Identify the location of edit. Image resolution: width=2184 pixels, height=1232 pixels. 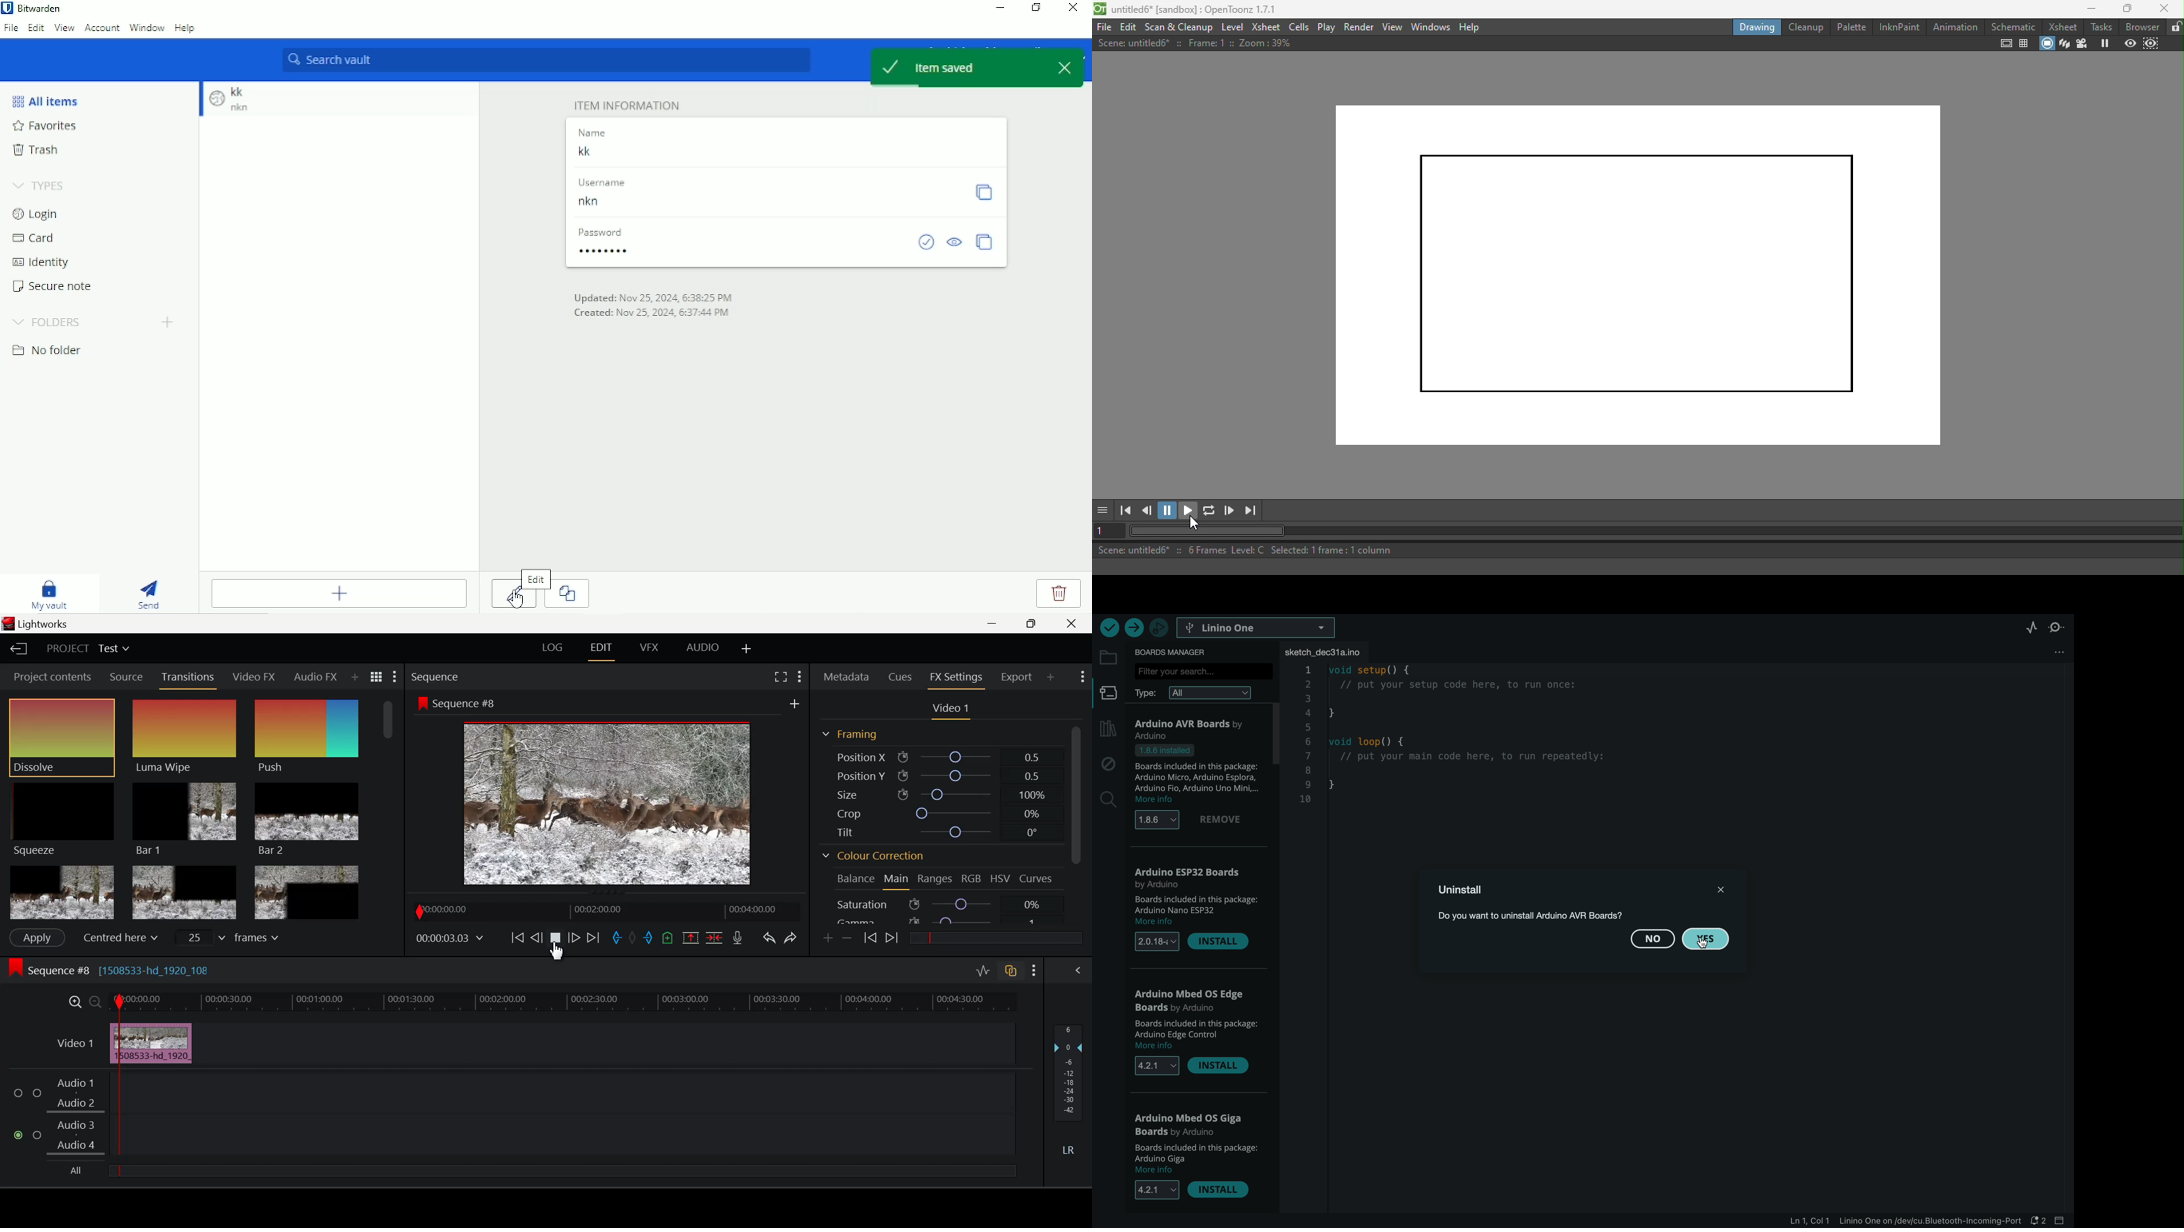
(516, 600).